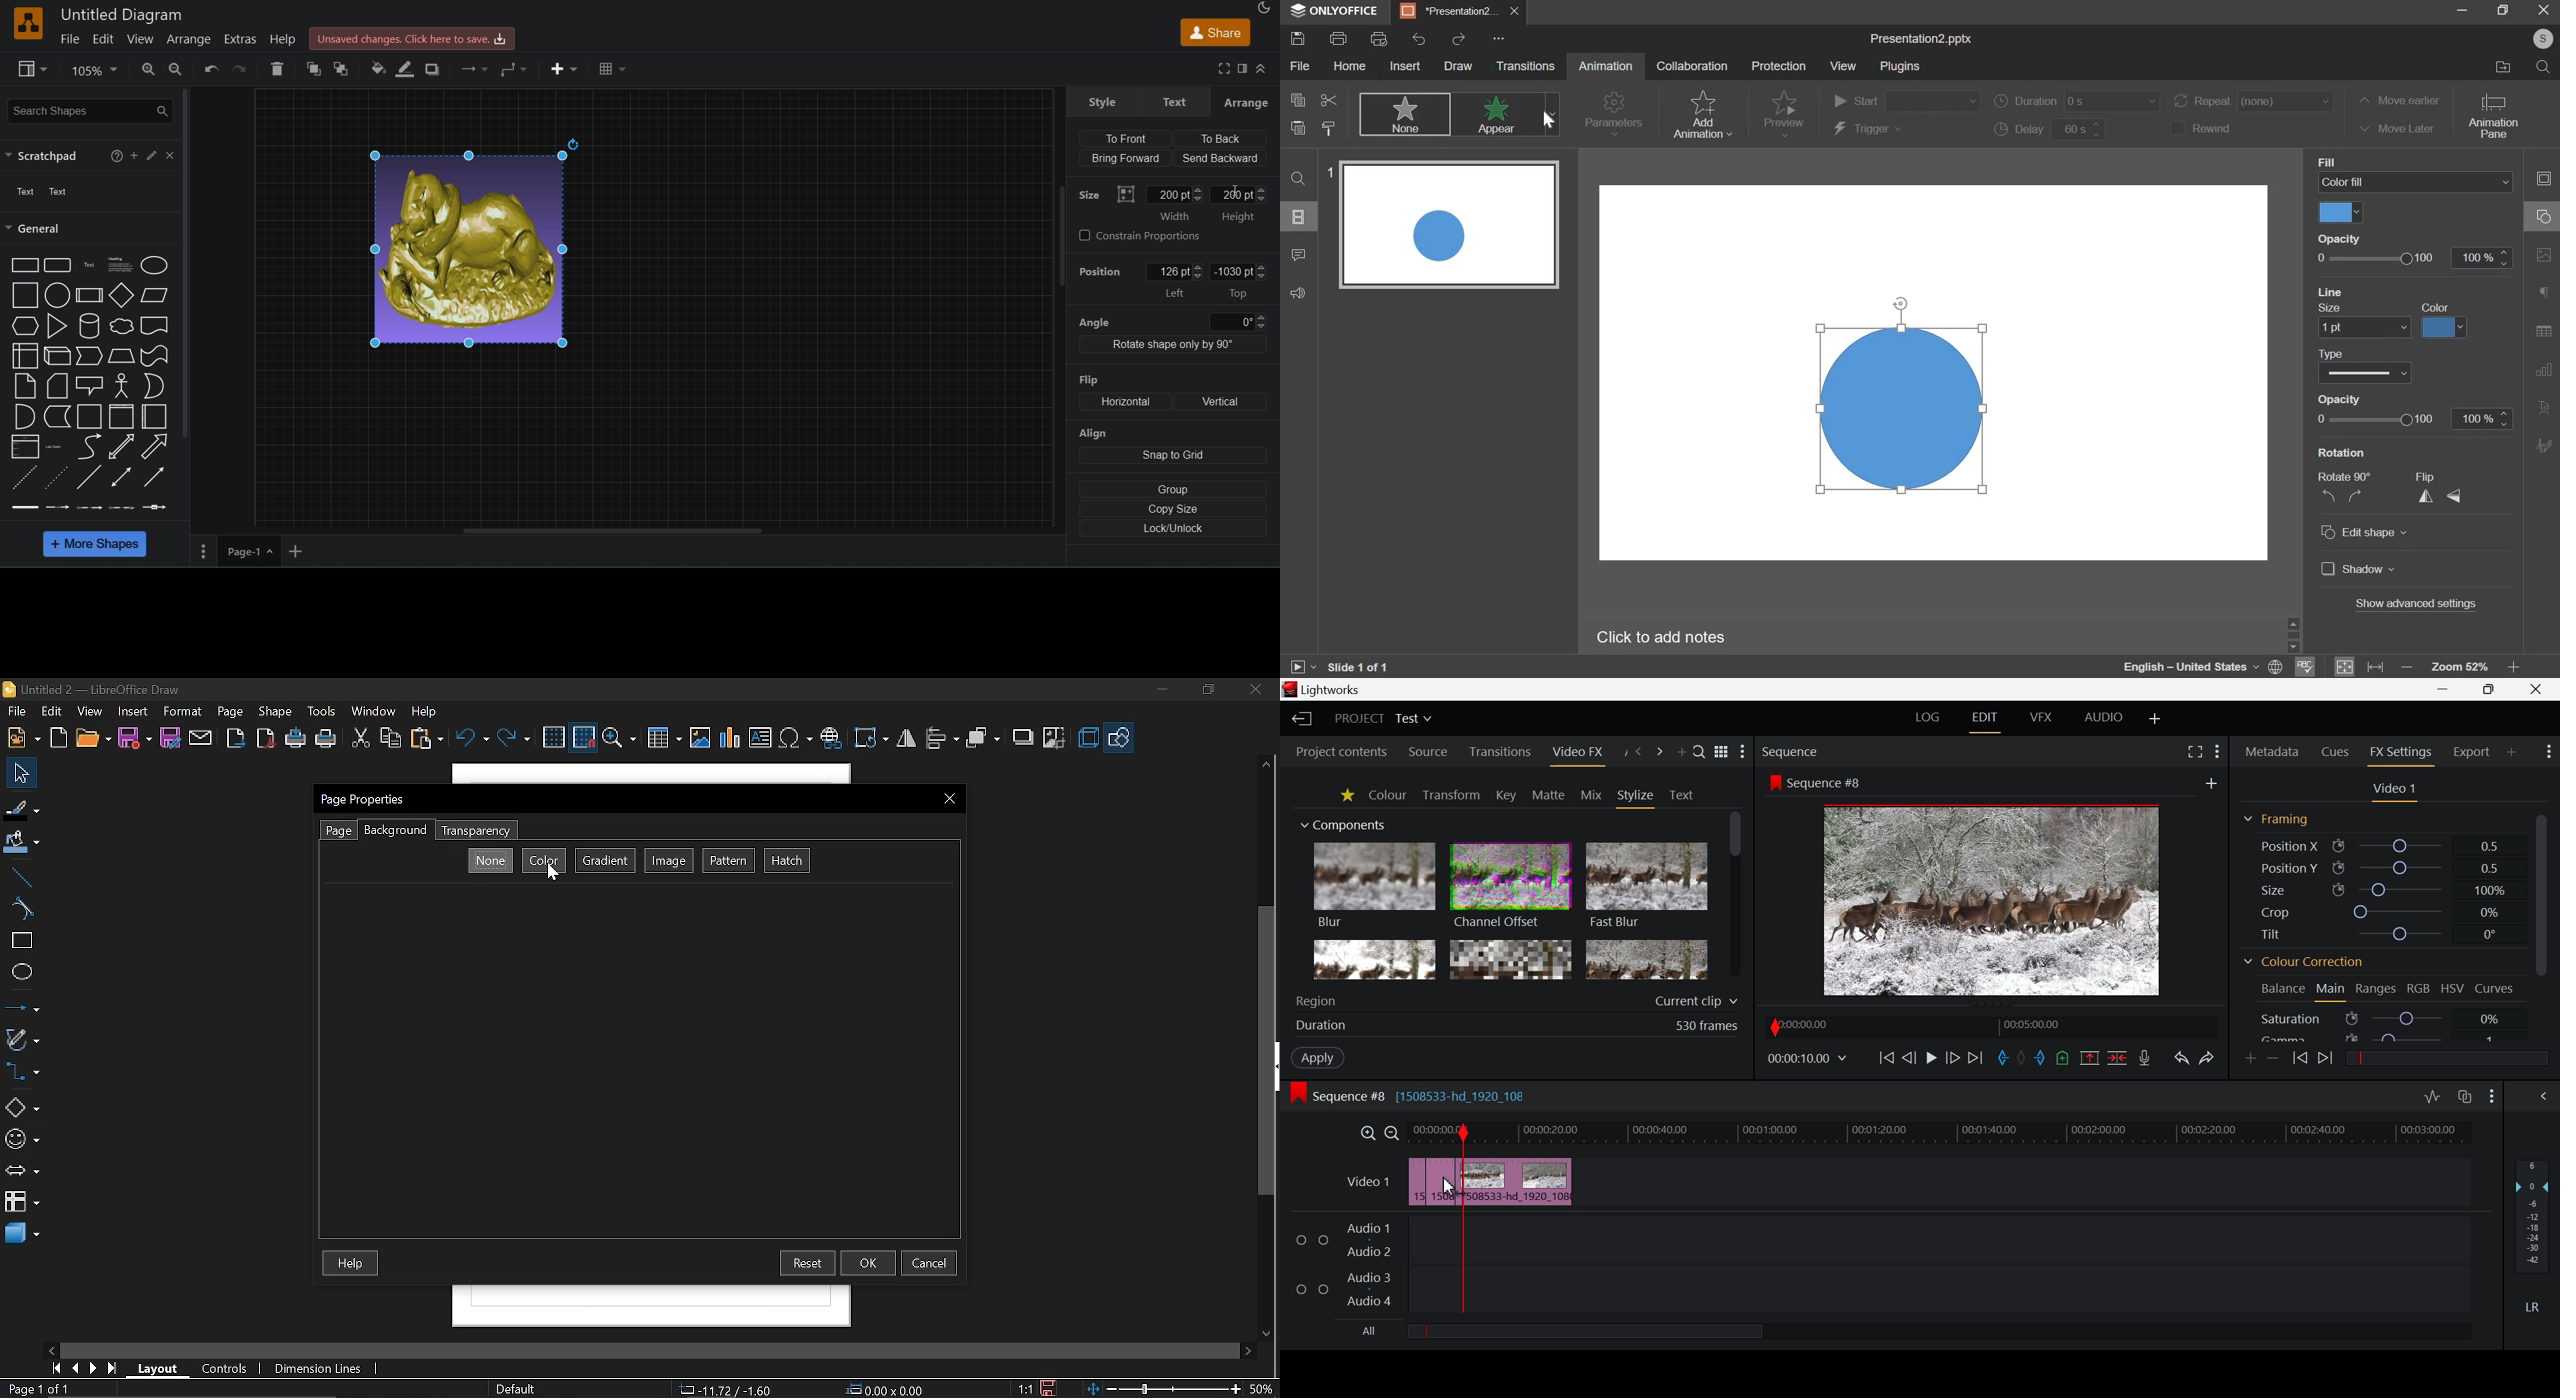 The height and width of the screenshot is (1400, 2576). What do you see at coordinates (407, 70) in the screenshot?
I see `line color` at bounding box center [407, 70].